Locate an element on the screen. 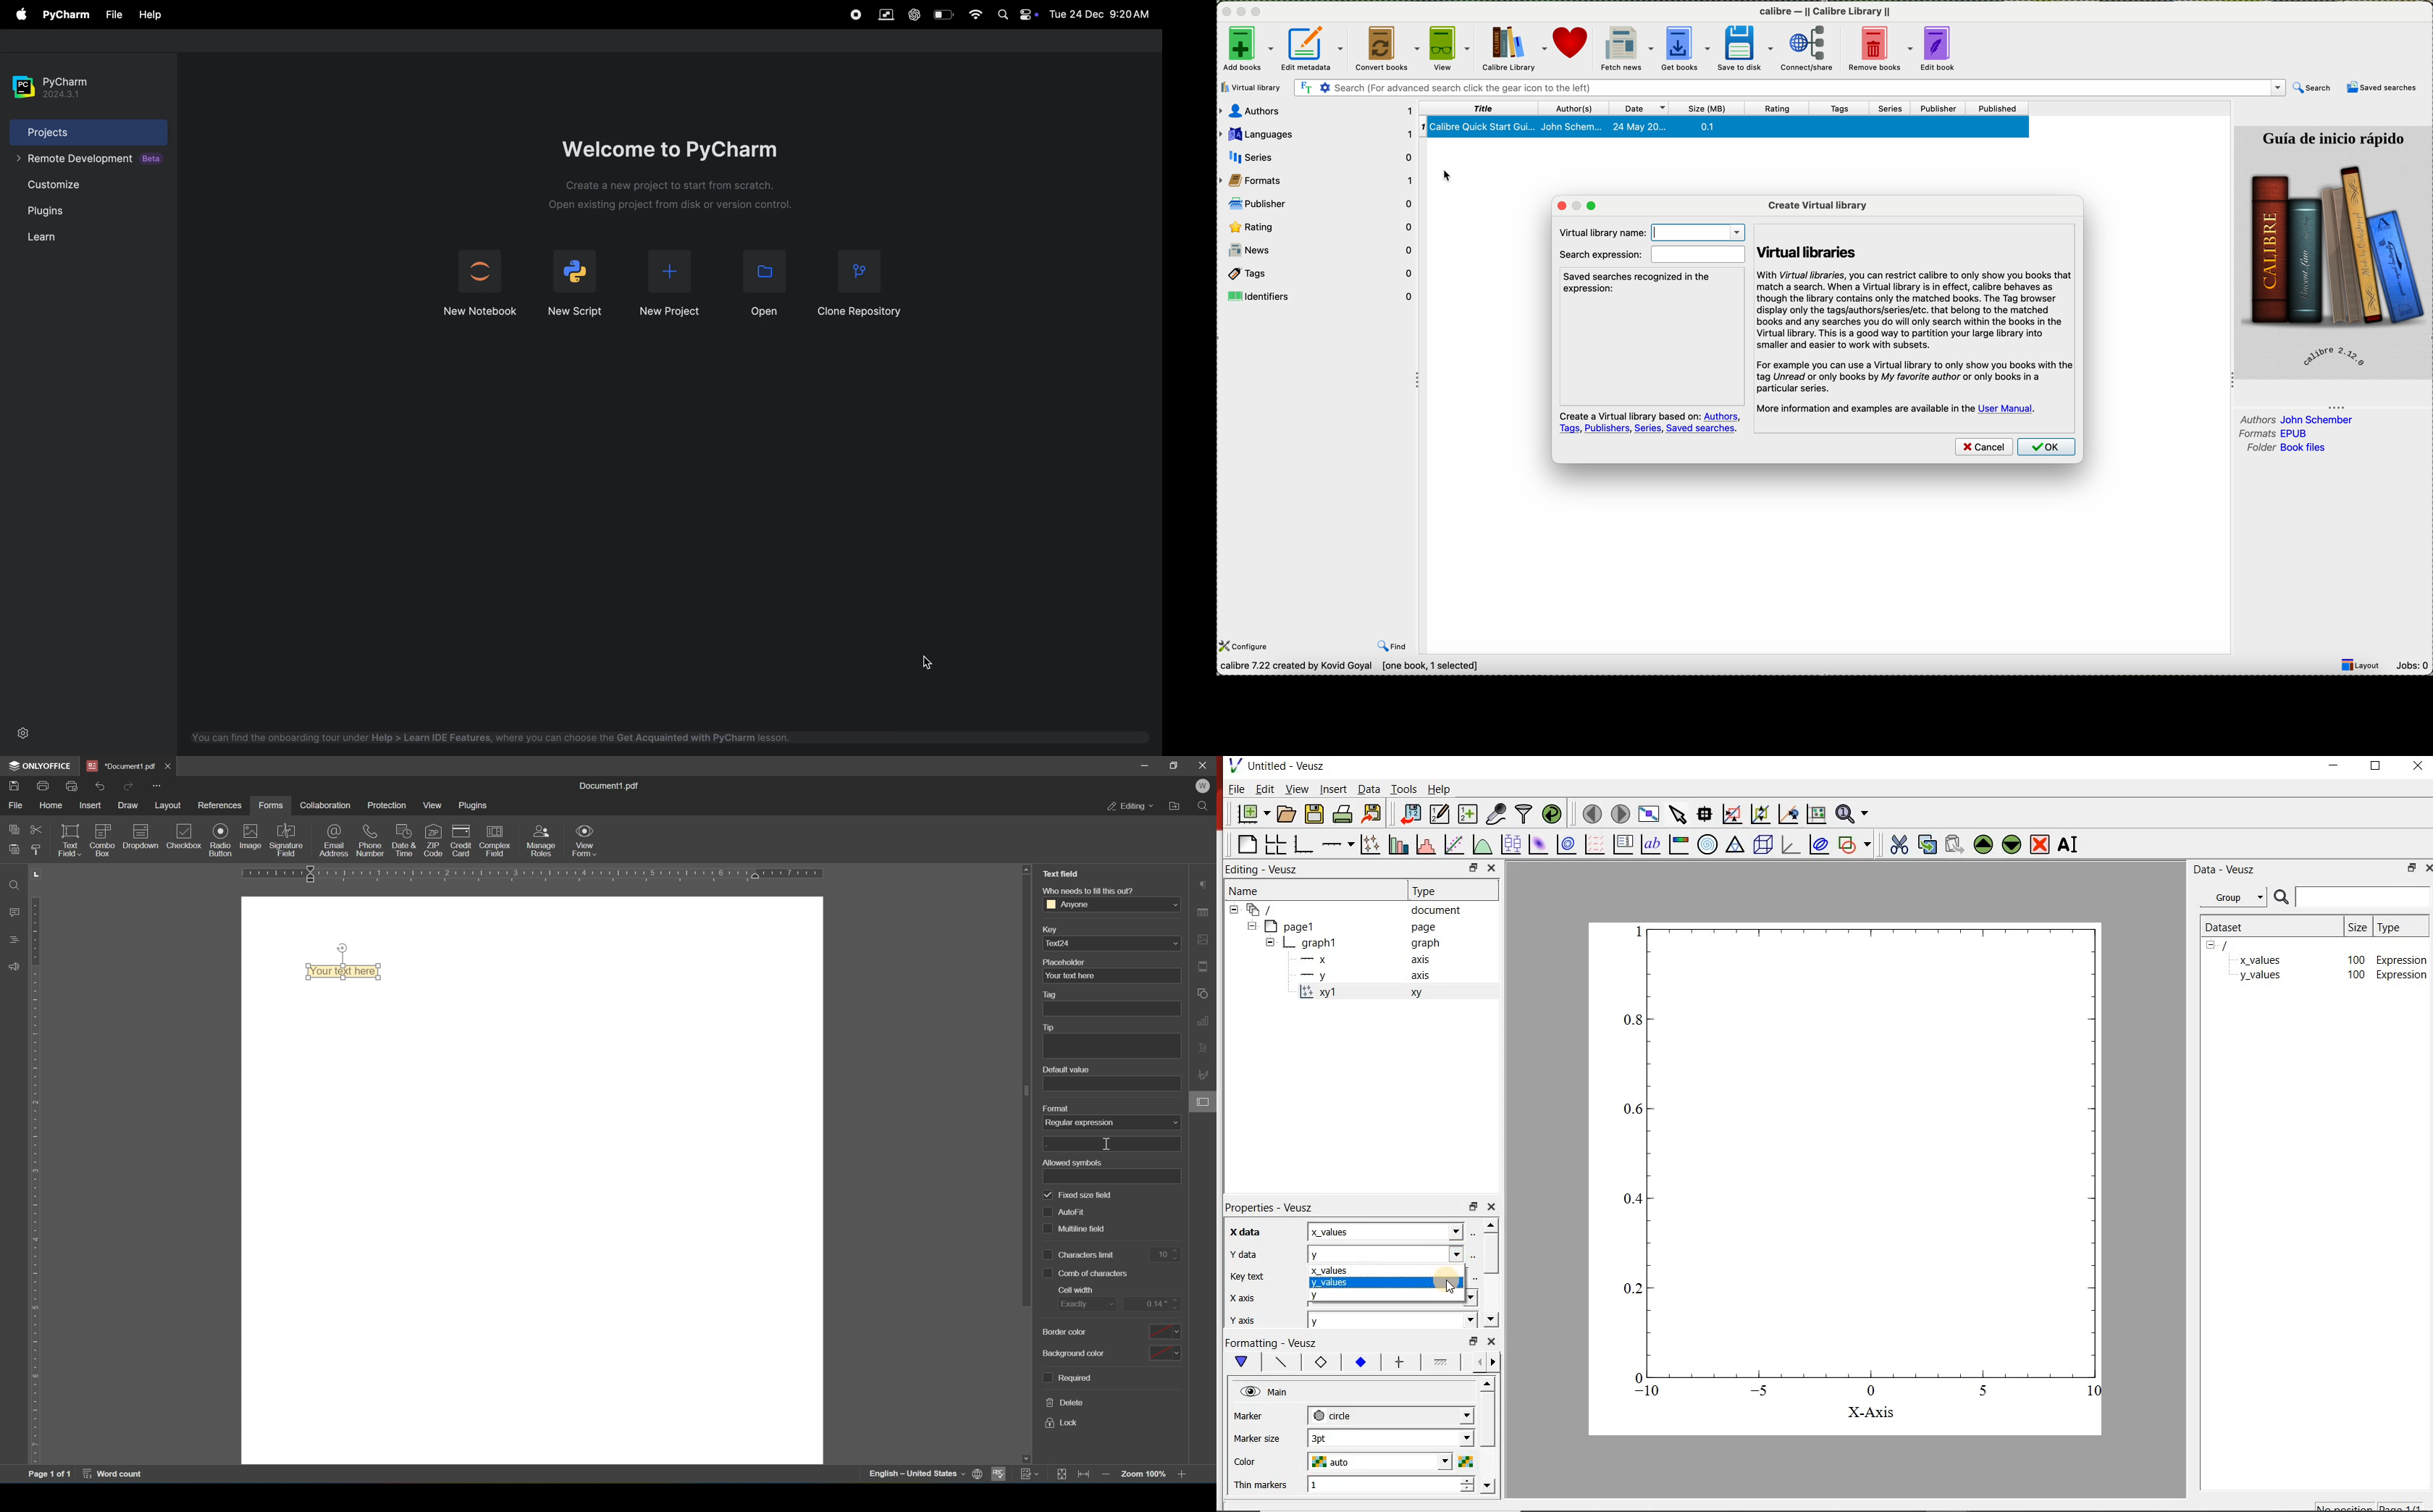 The height and width of the screenshot is (1512, 2436). file is located at coordinates (1237, 789).